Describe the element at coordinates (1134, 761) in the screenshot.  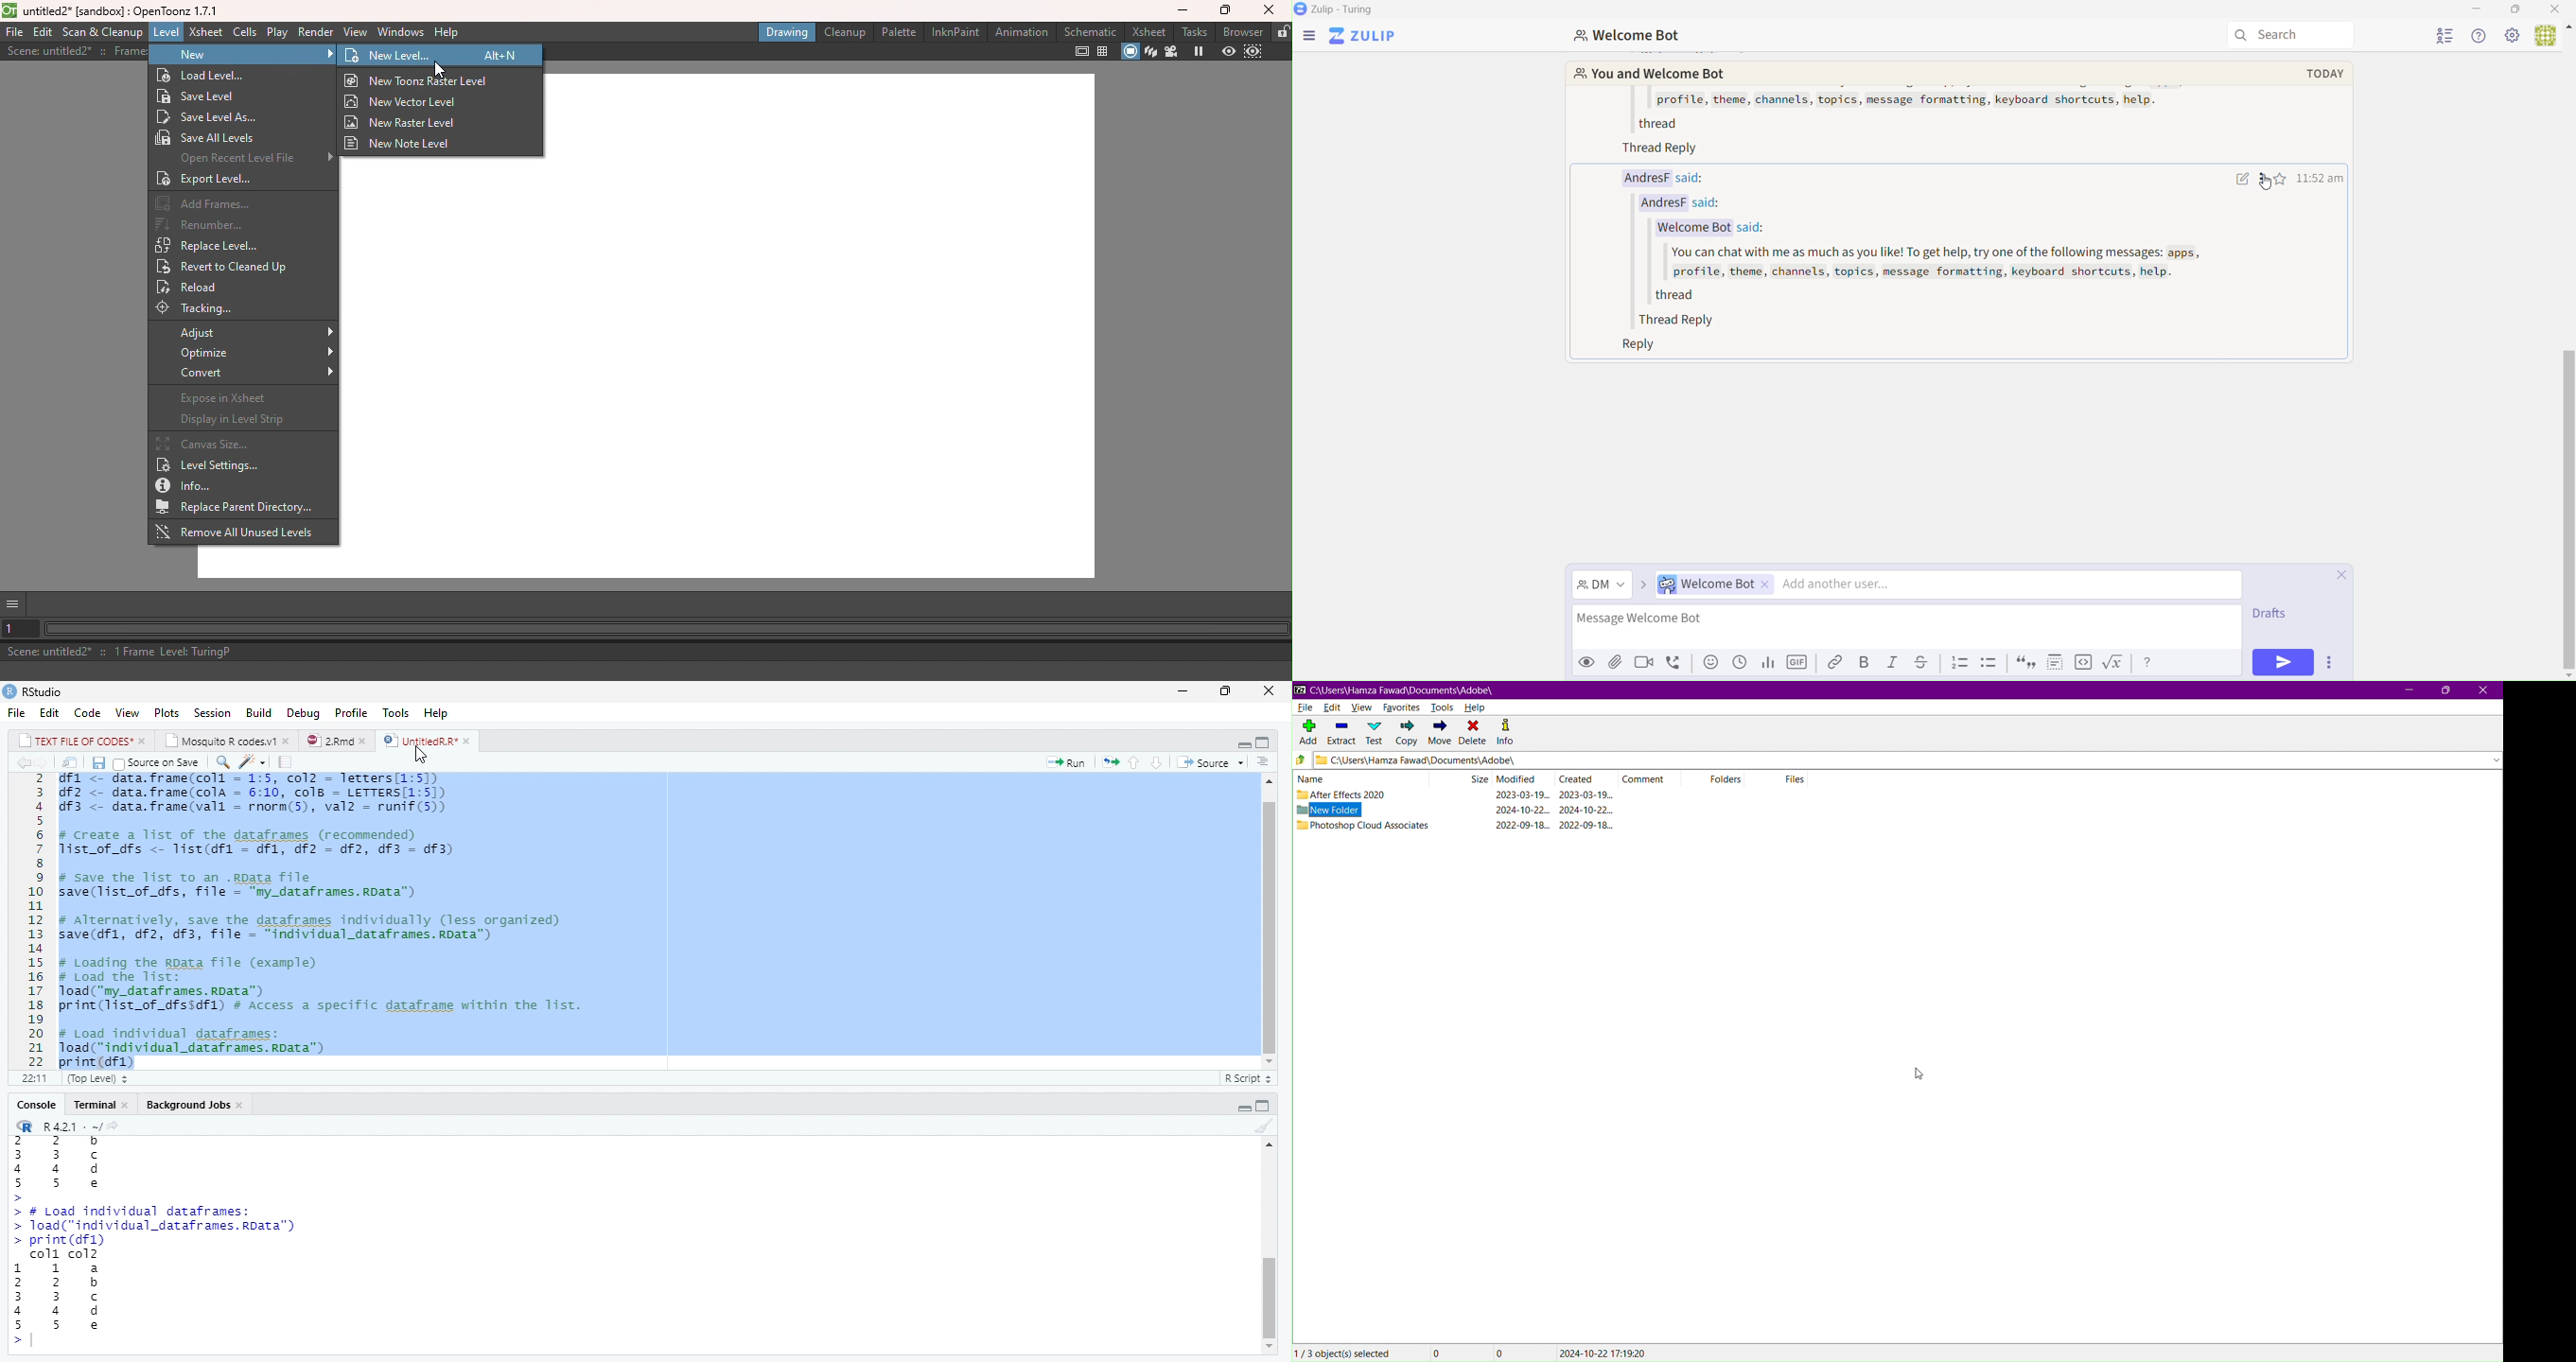
I see `Go to previous section` at that location.